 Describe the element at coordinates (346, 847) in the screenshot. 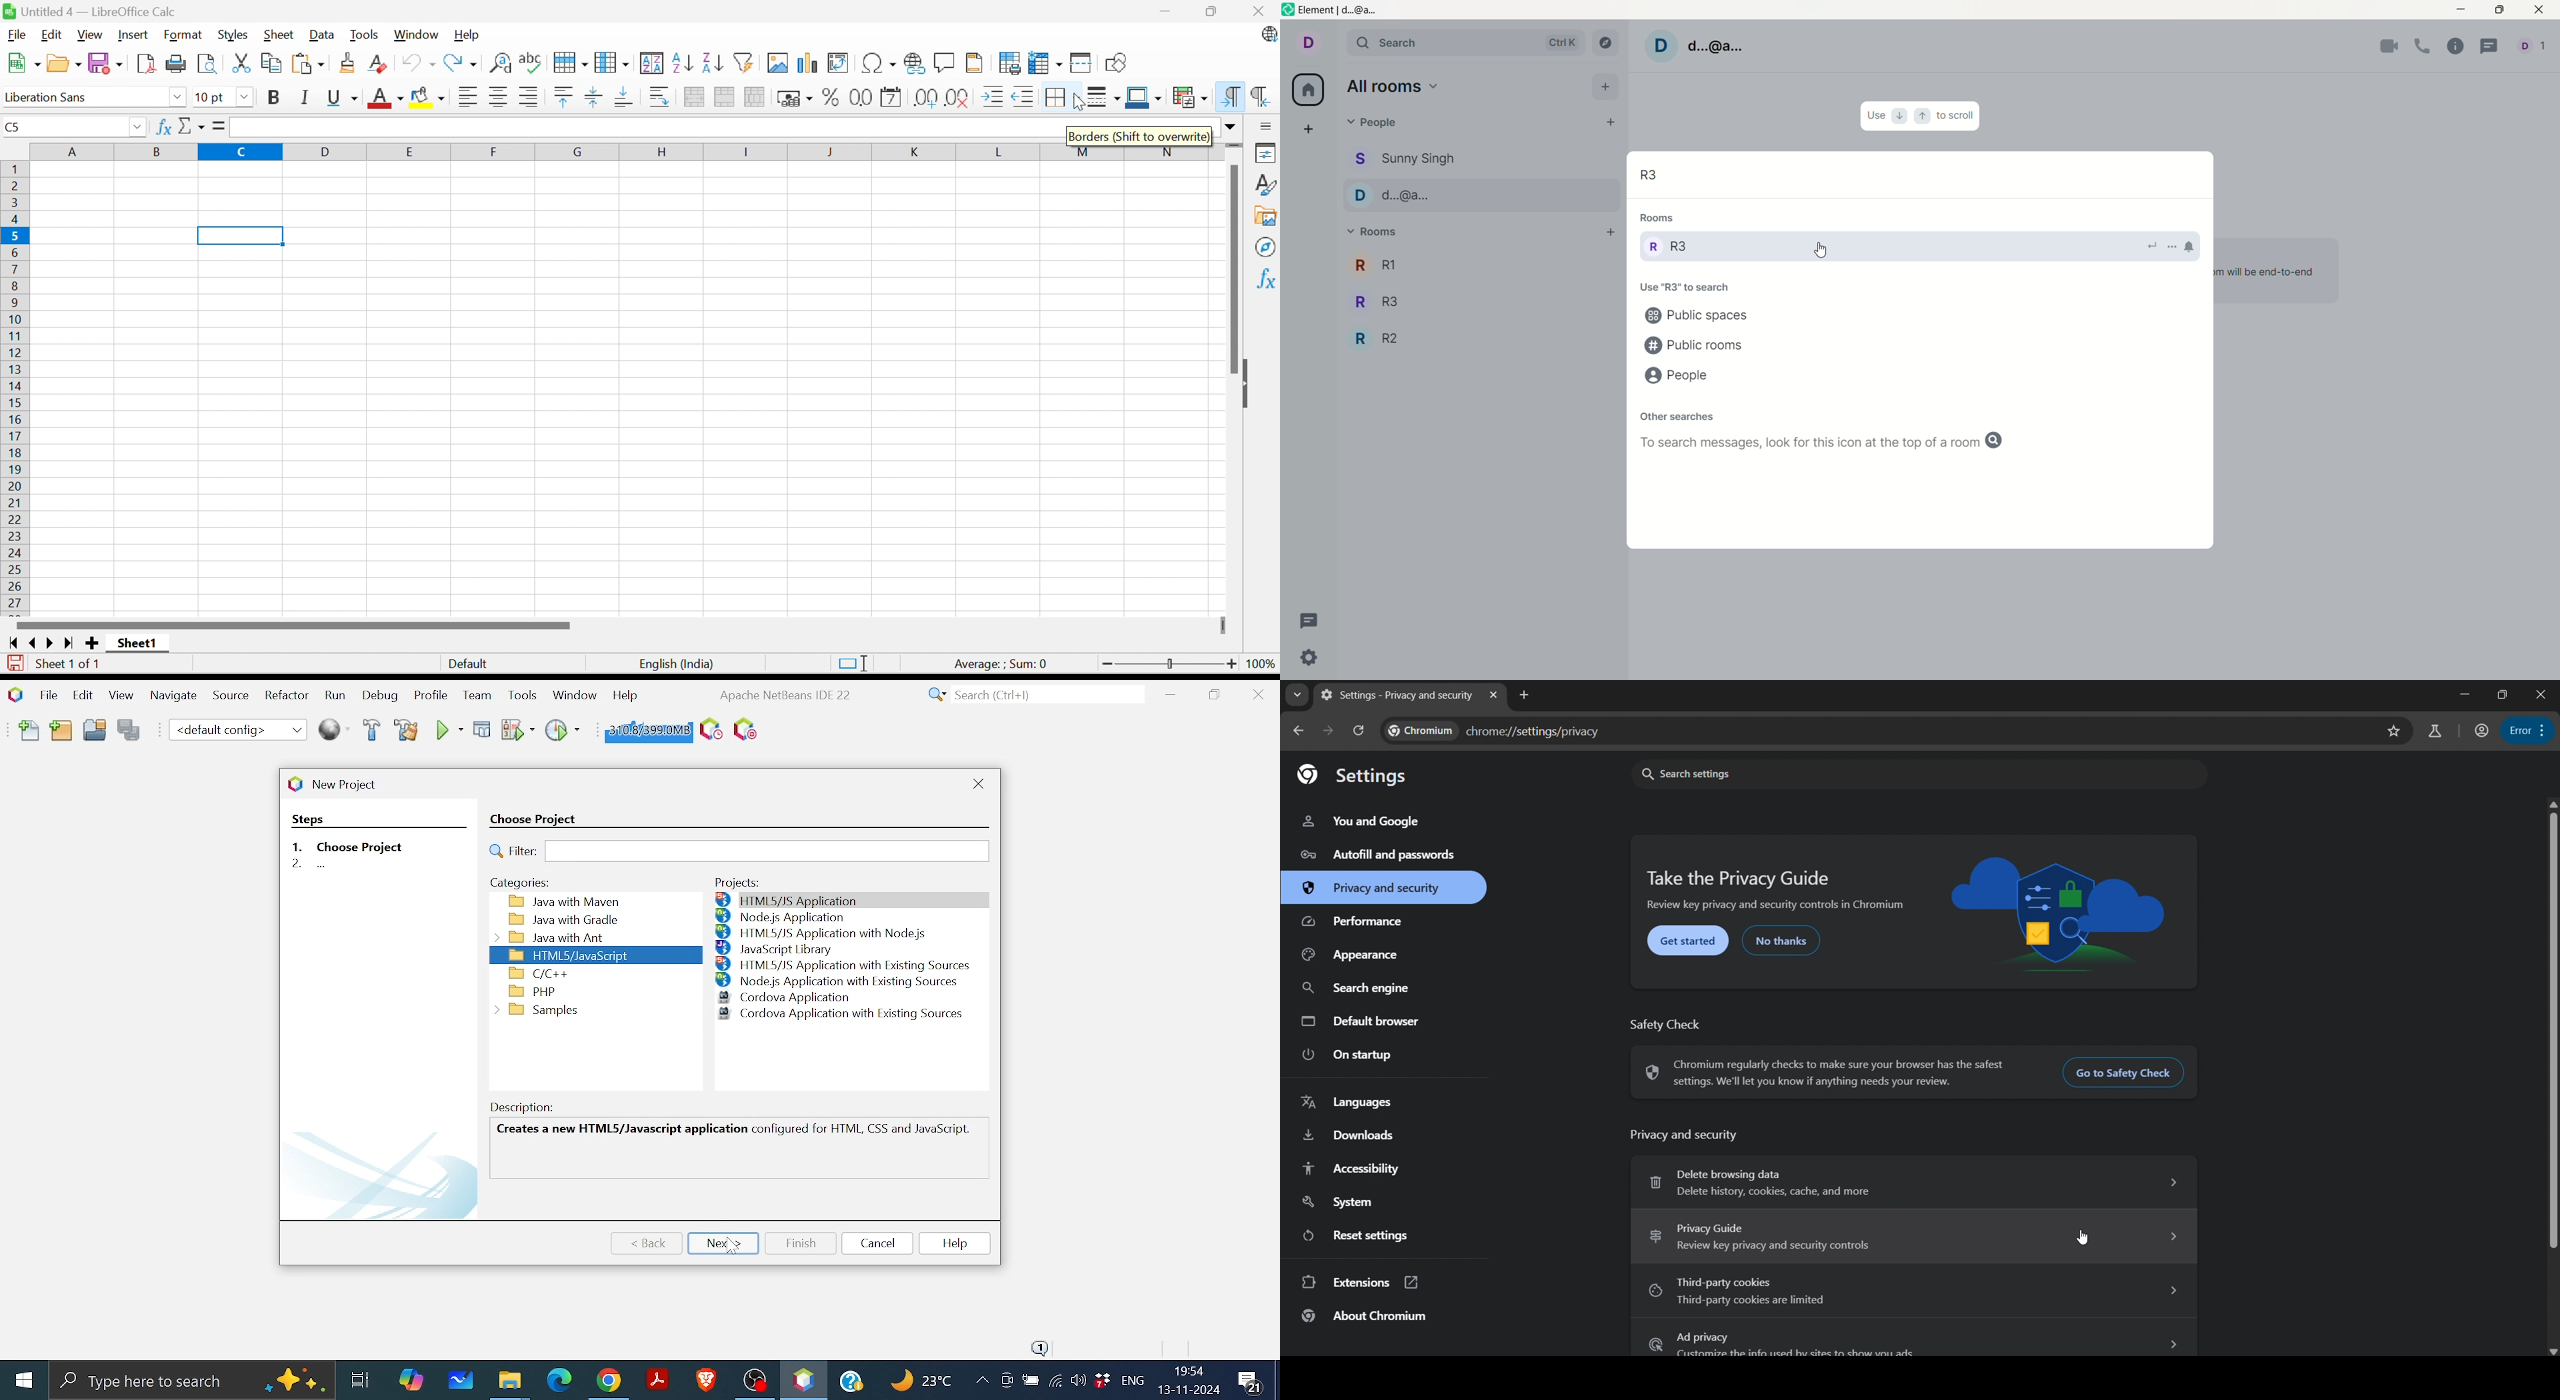

I see `step 1` at that location.